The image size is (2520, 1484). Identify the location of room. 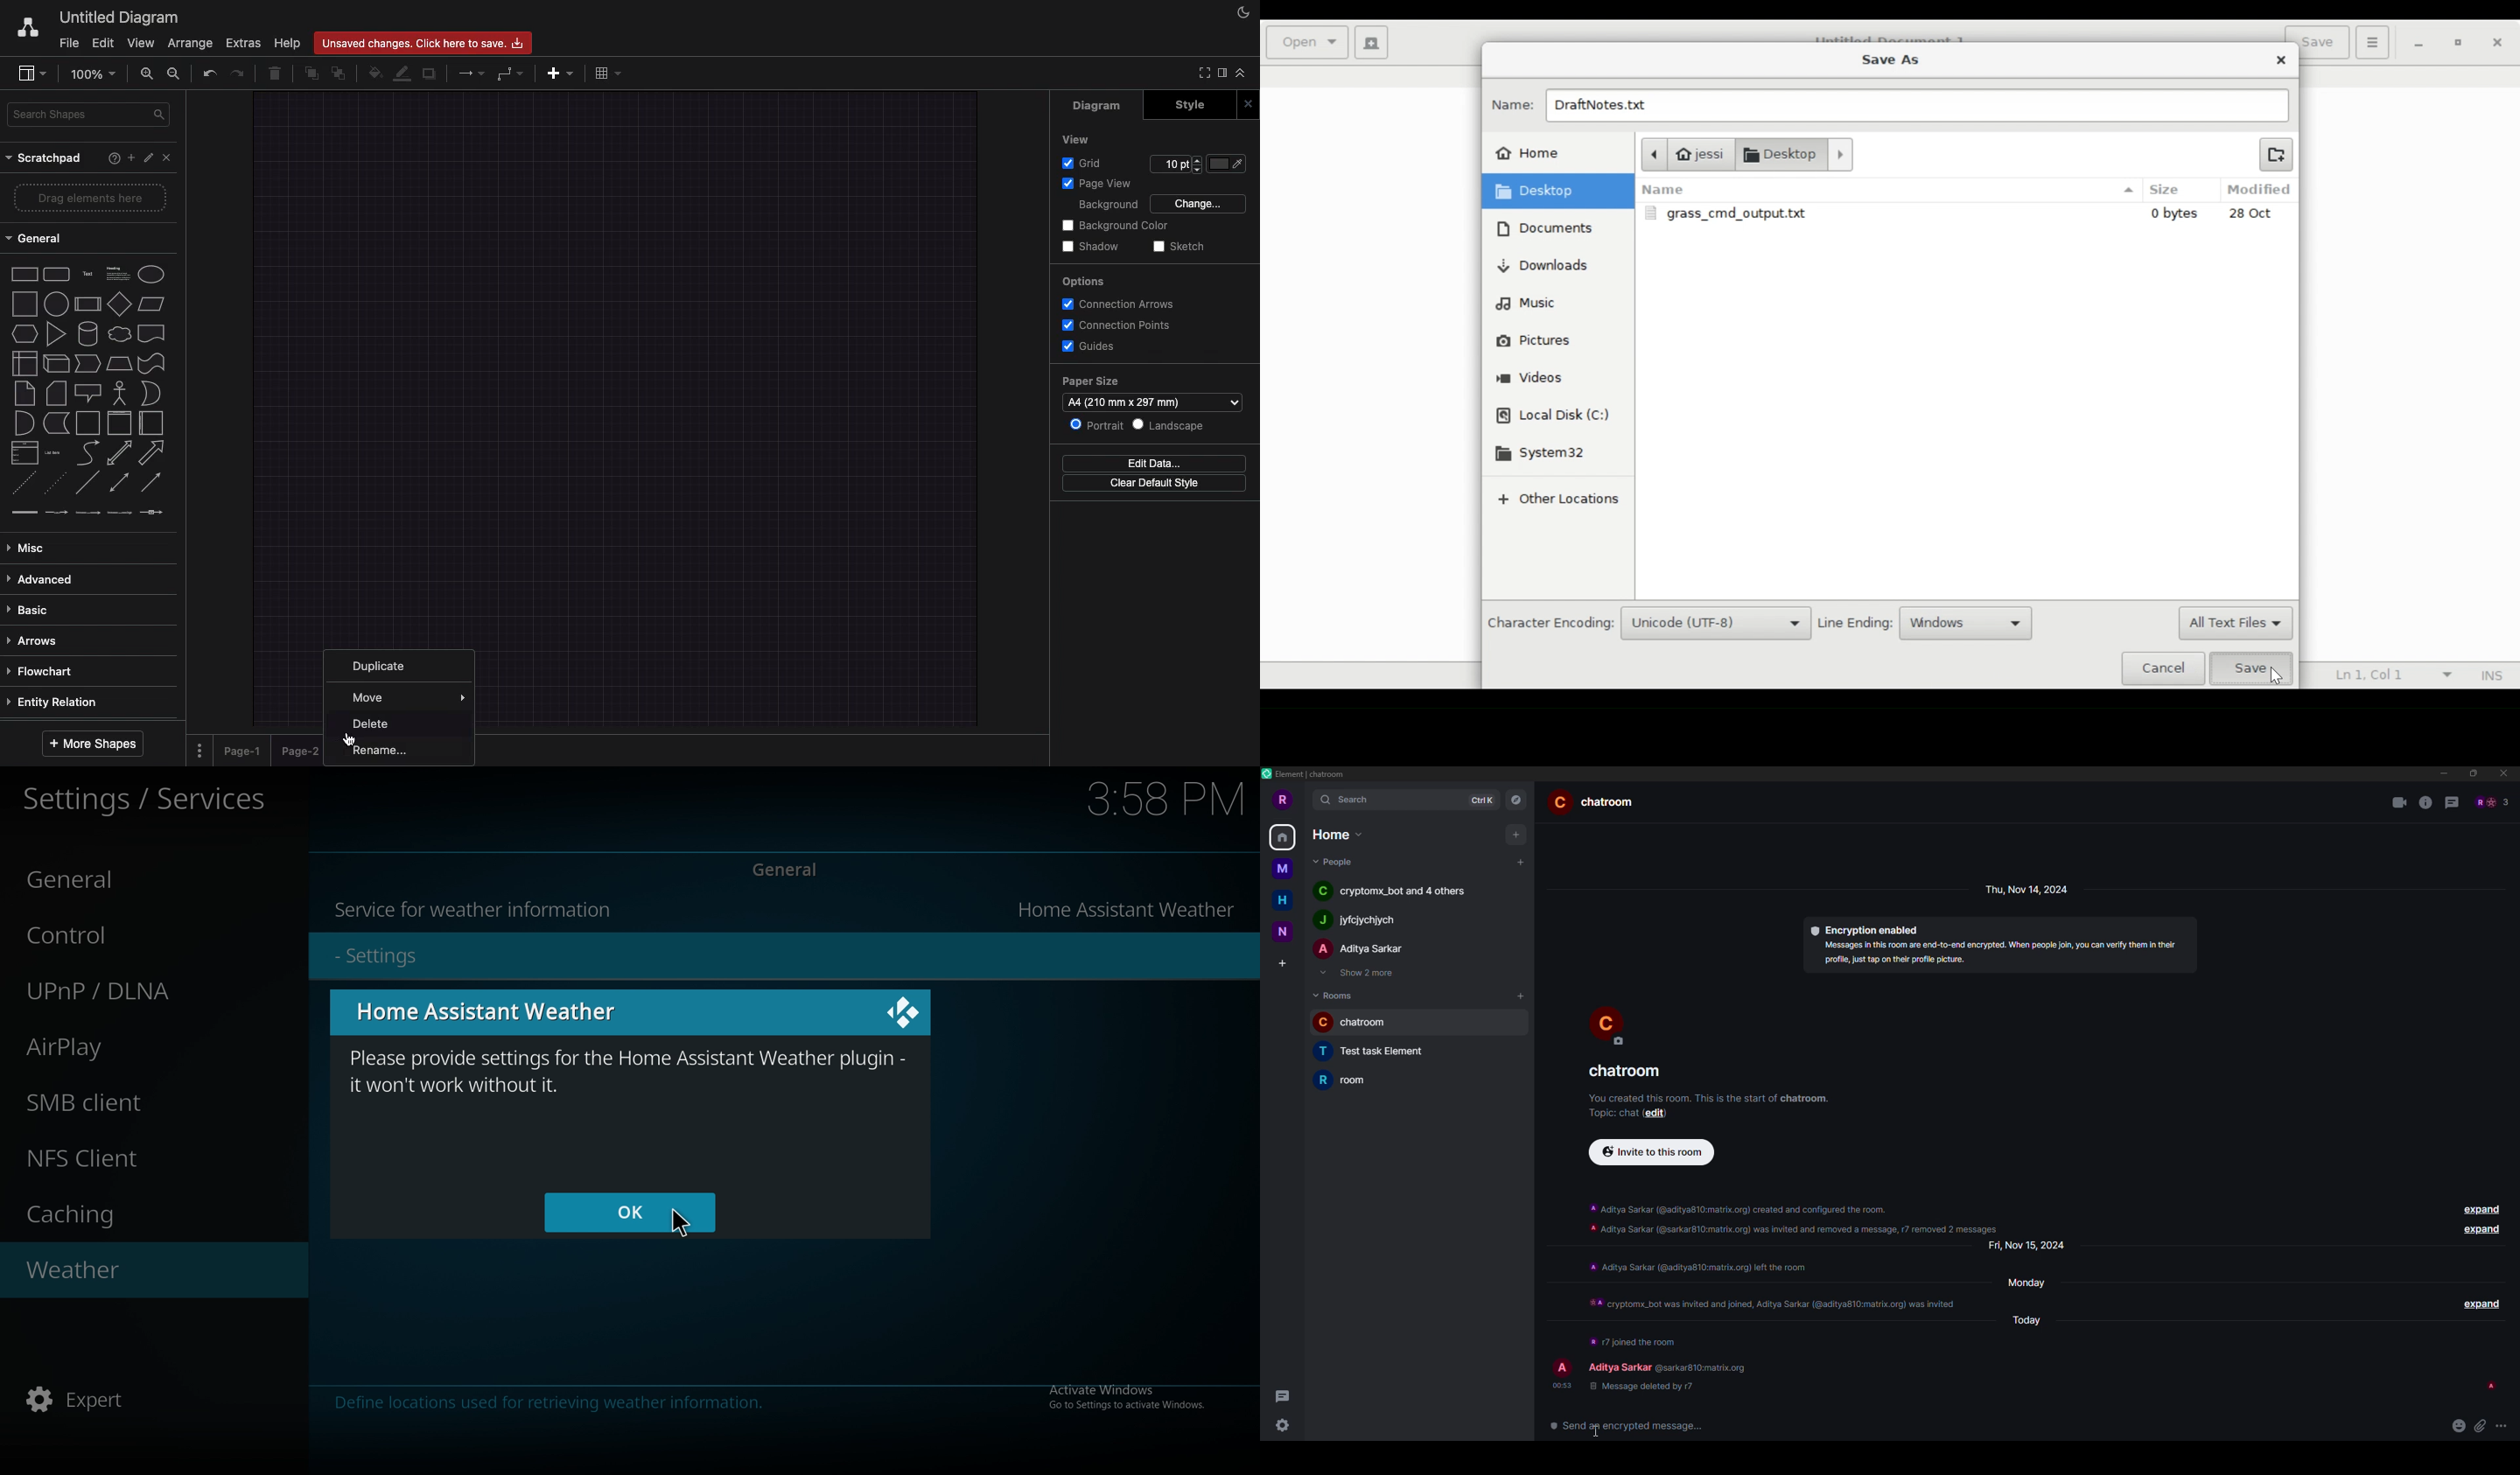
(1379, 1052).